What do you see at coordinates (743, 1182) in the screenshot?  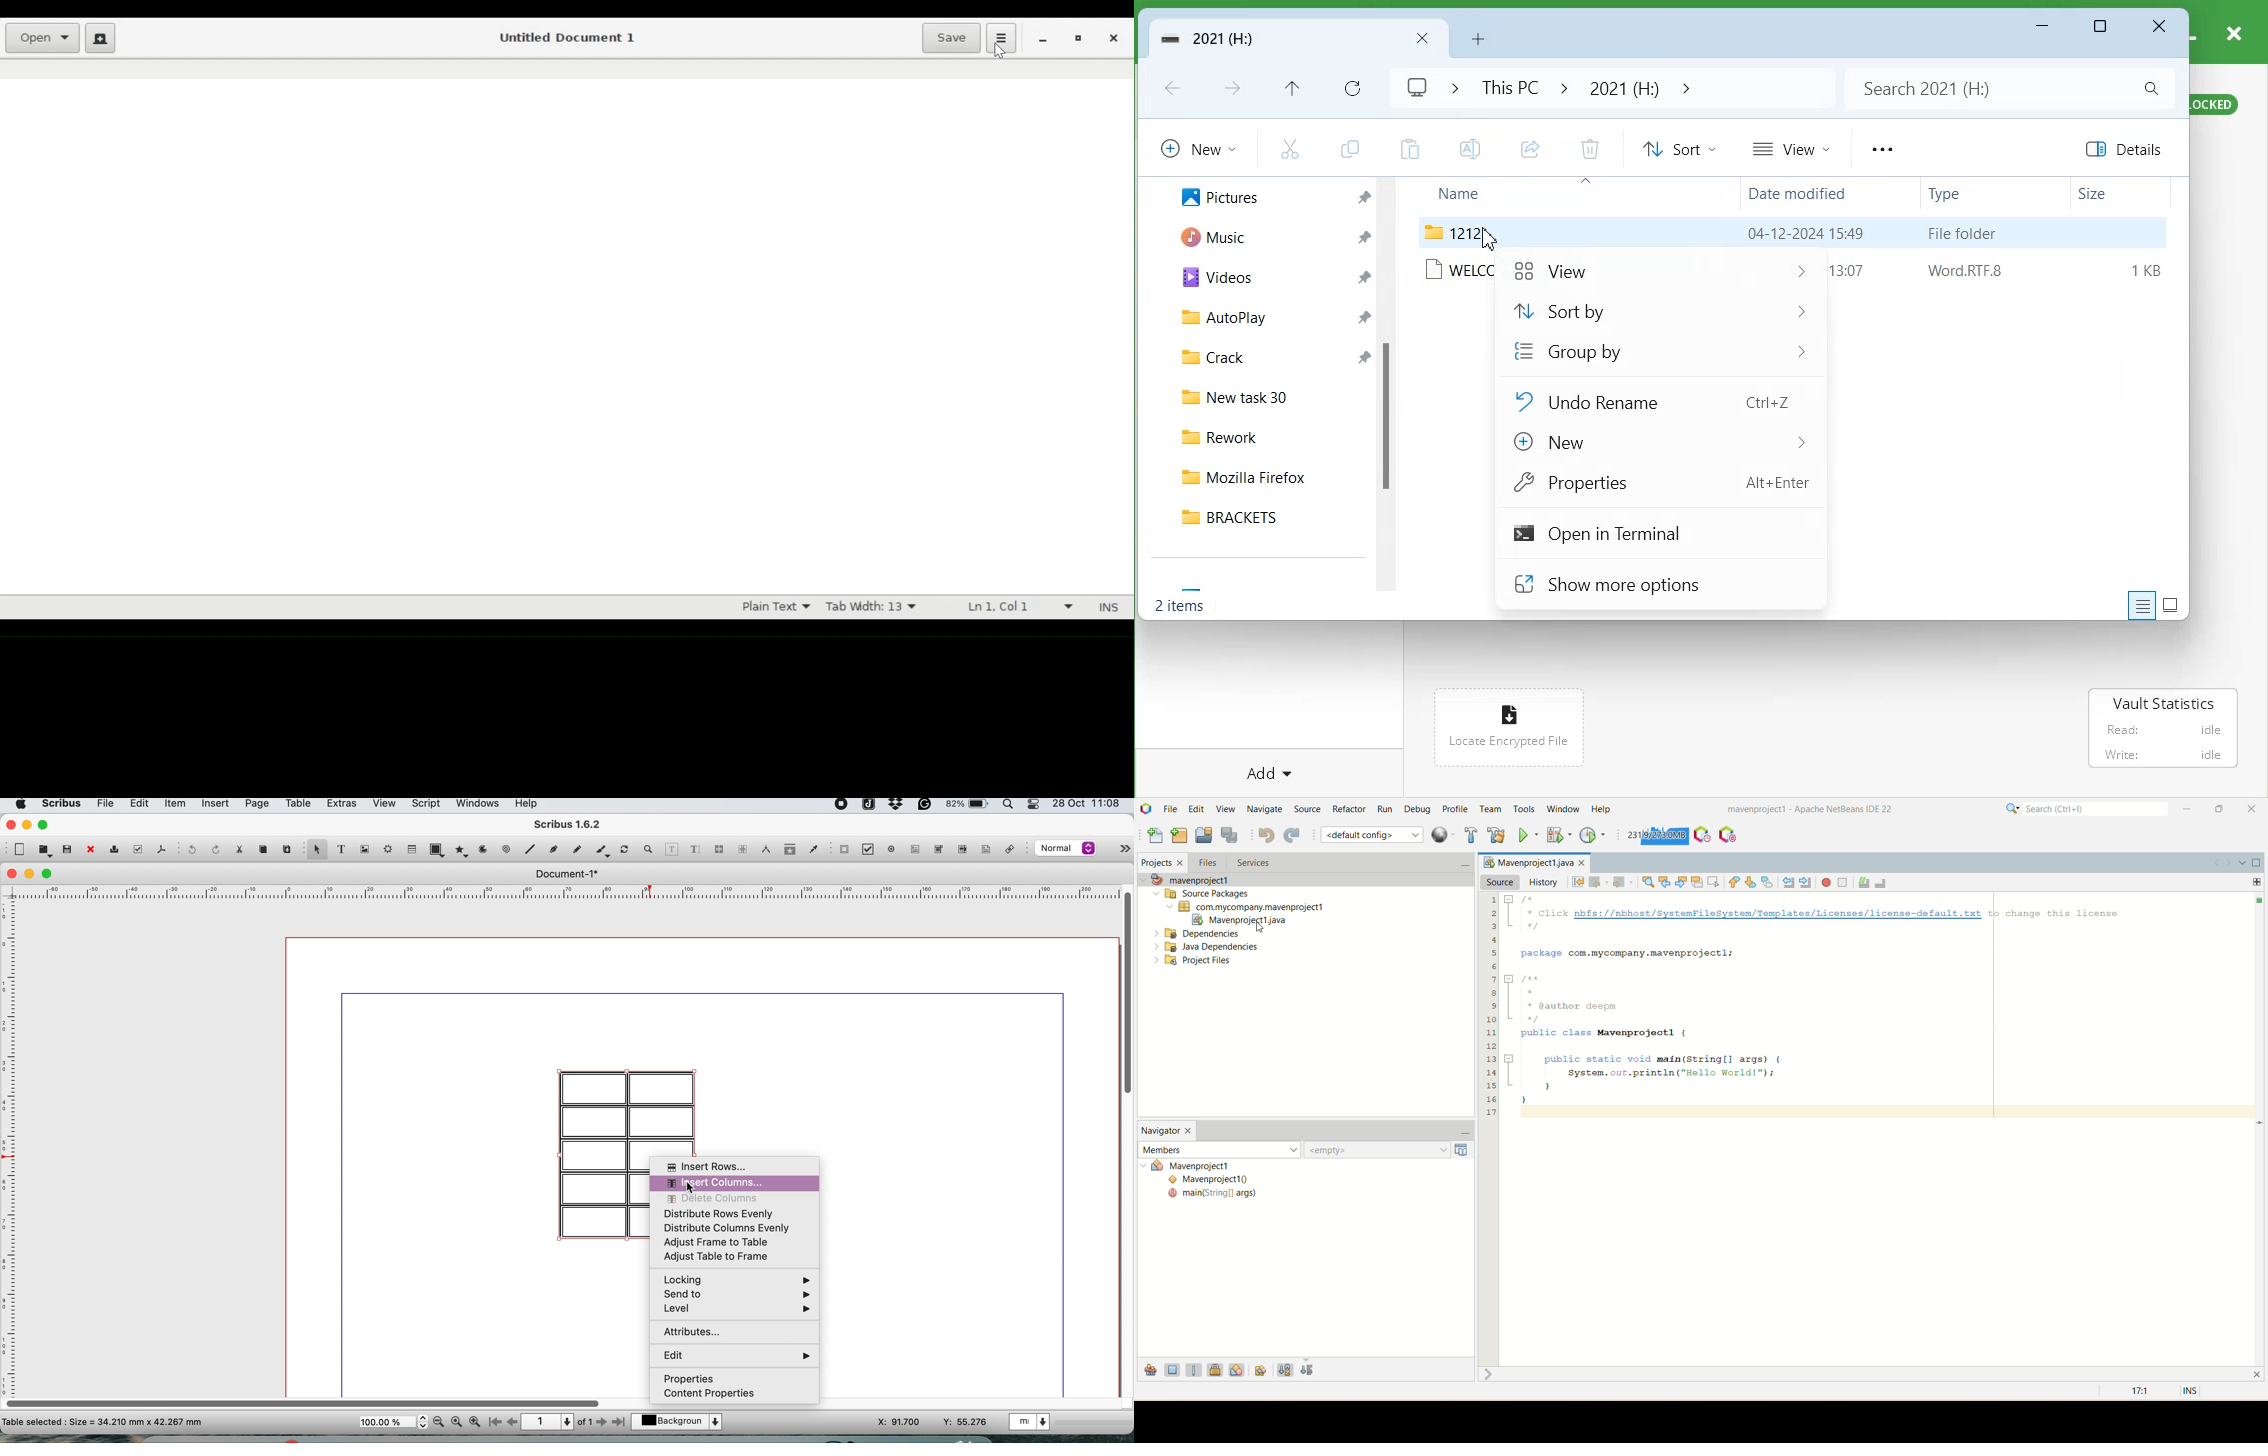 I see `insert columns` at bounding box center [743, 1182].